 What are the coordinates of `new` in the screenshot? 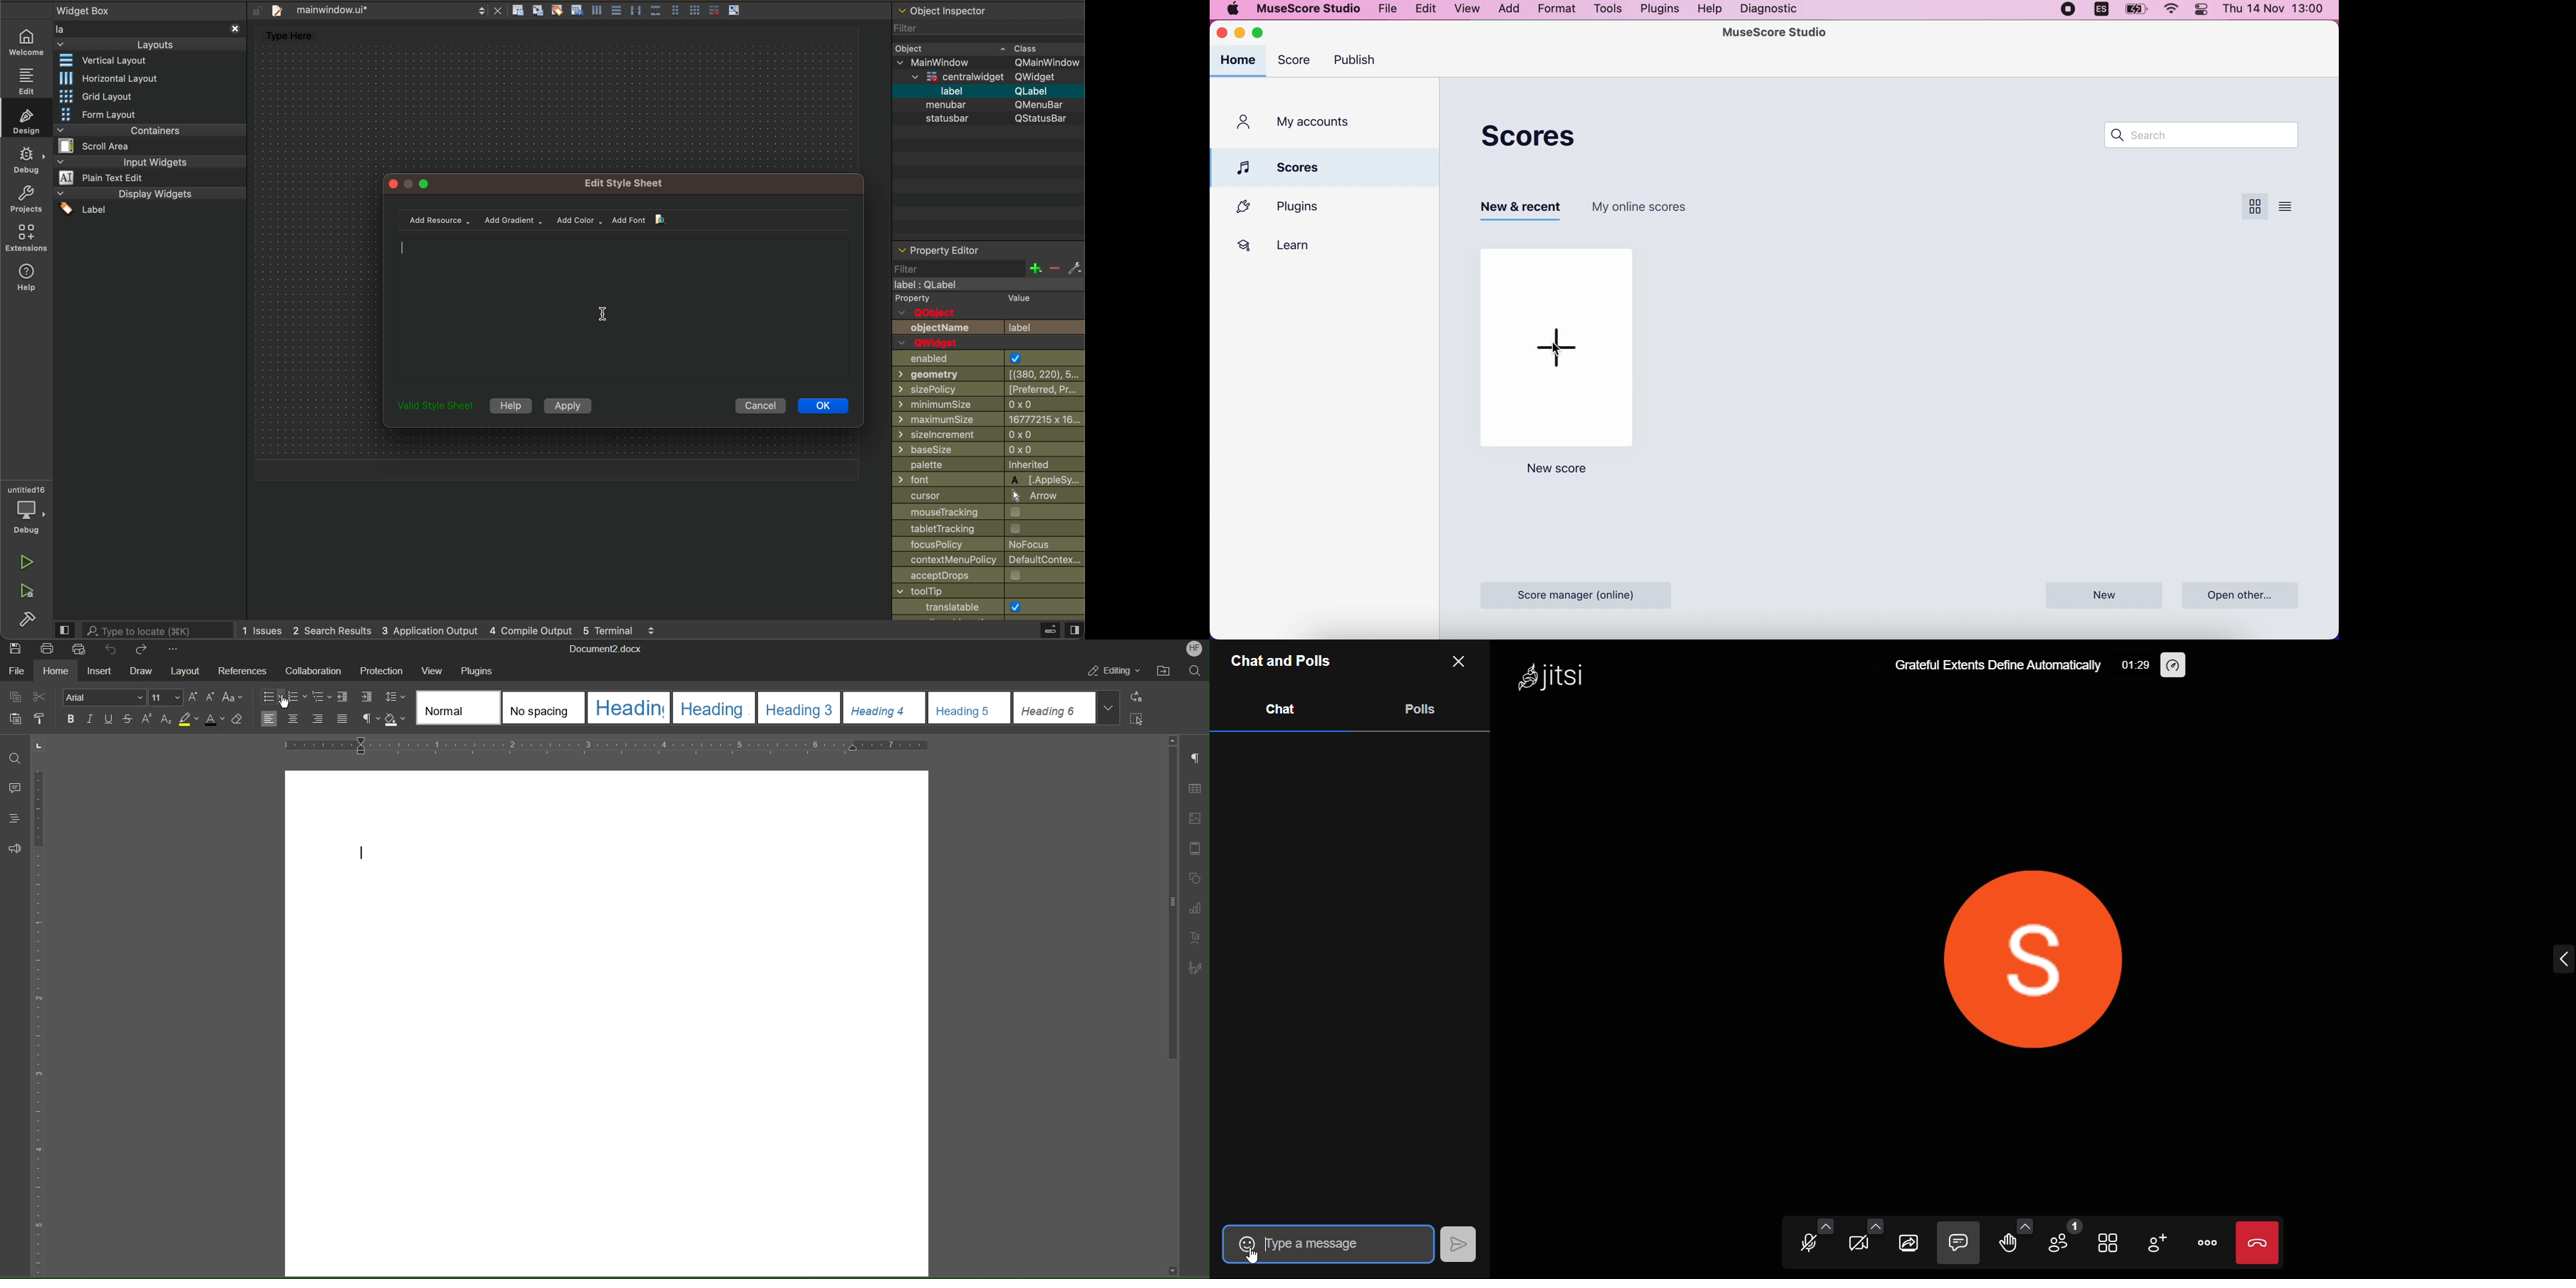 It's located at (2103, 596).